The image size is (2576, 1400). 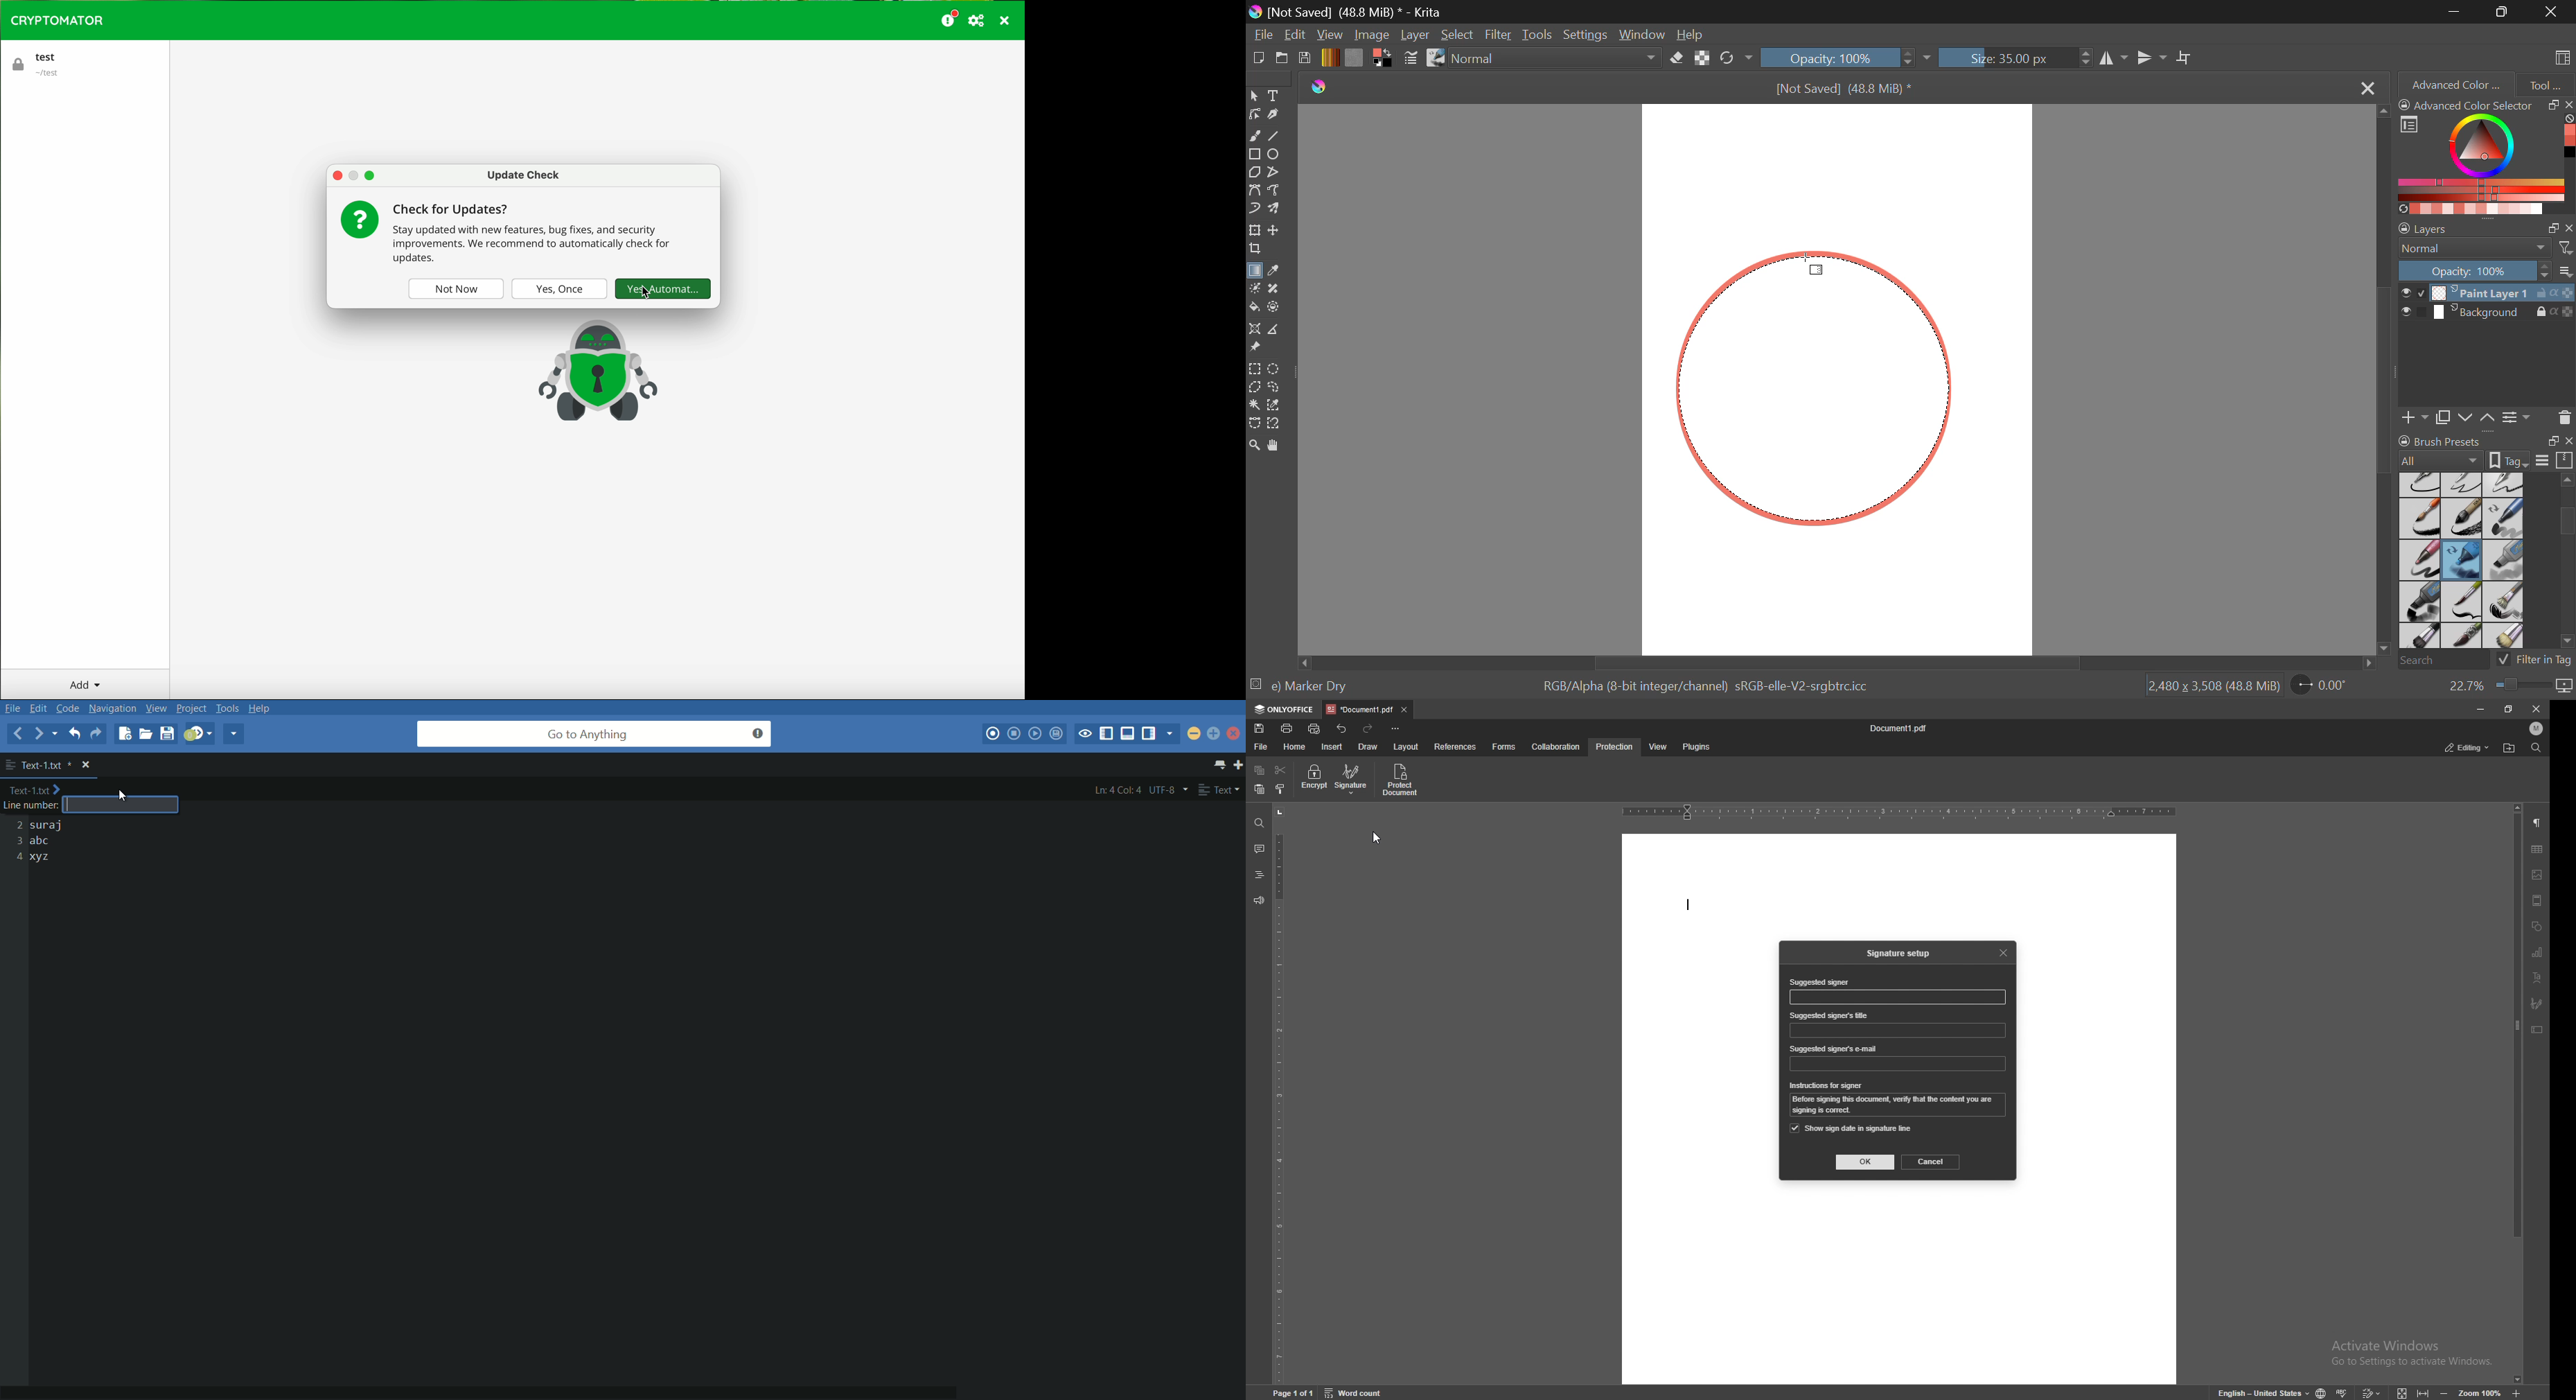 What do you see at coordinates (1823, 388) in the screenshot?
I see `Mock Shape Generated ` at bounding box center [1823, 388].